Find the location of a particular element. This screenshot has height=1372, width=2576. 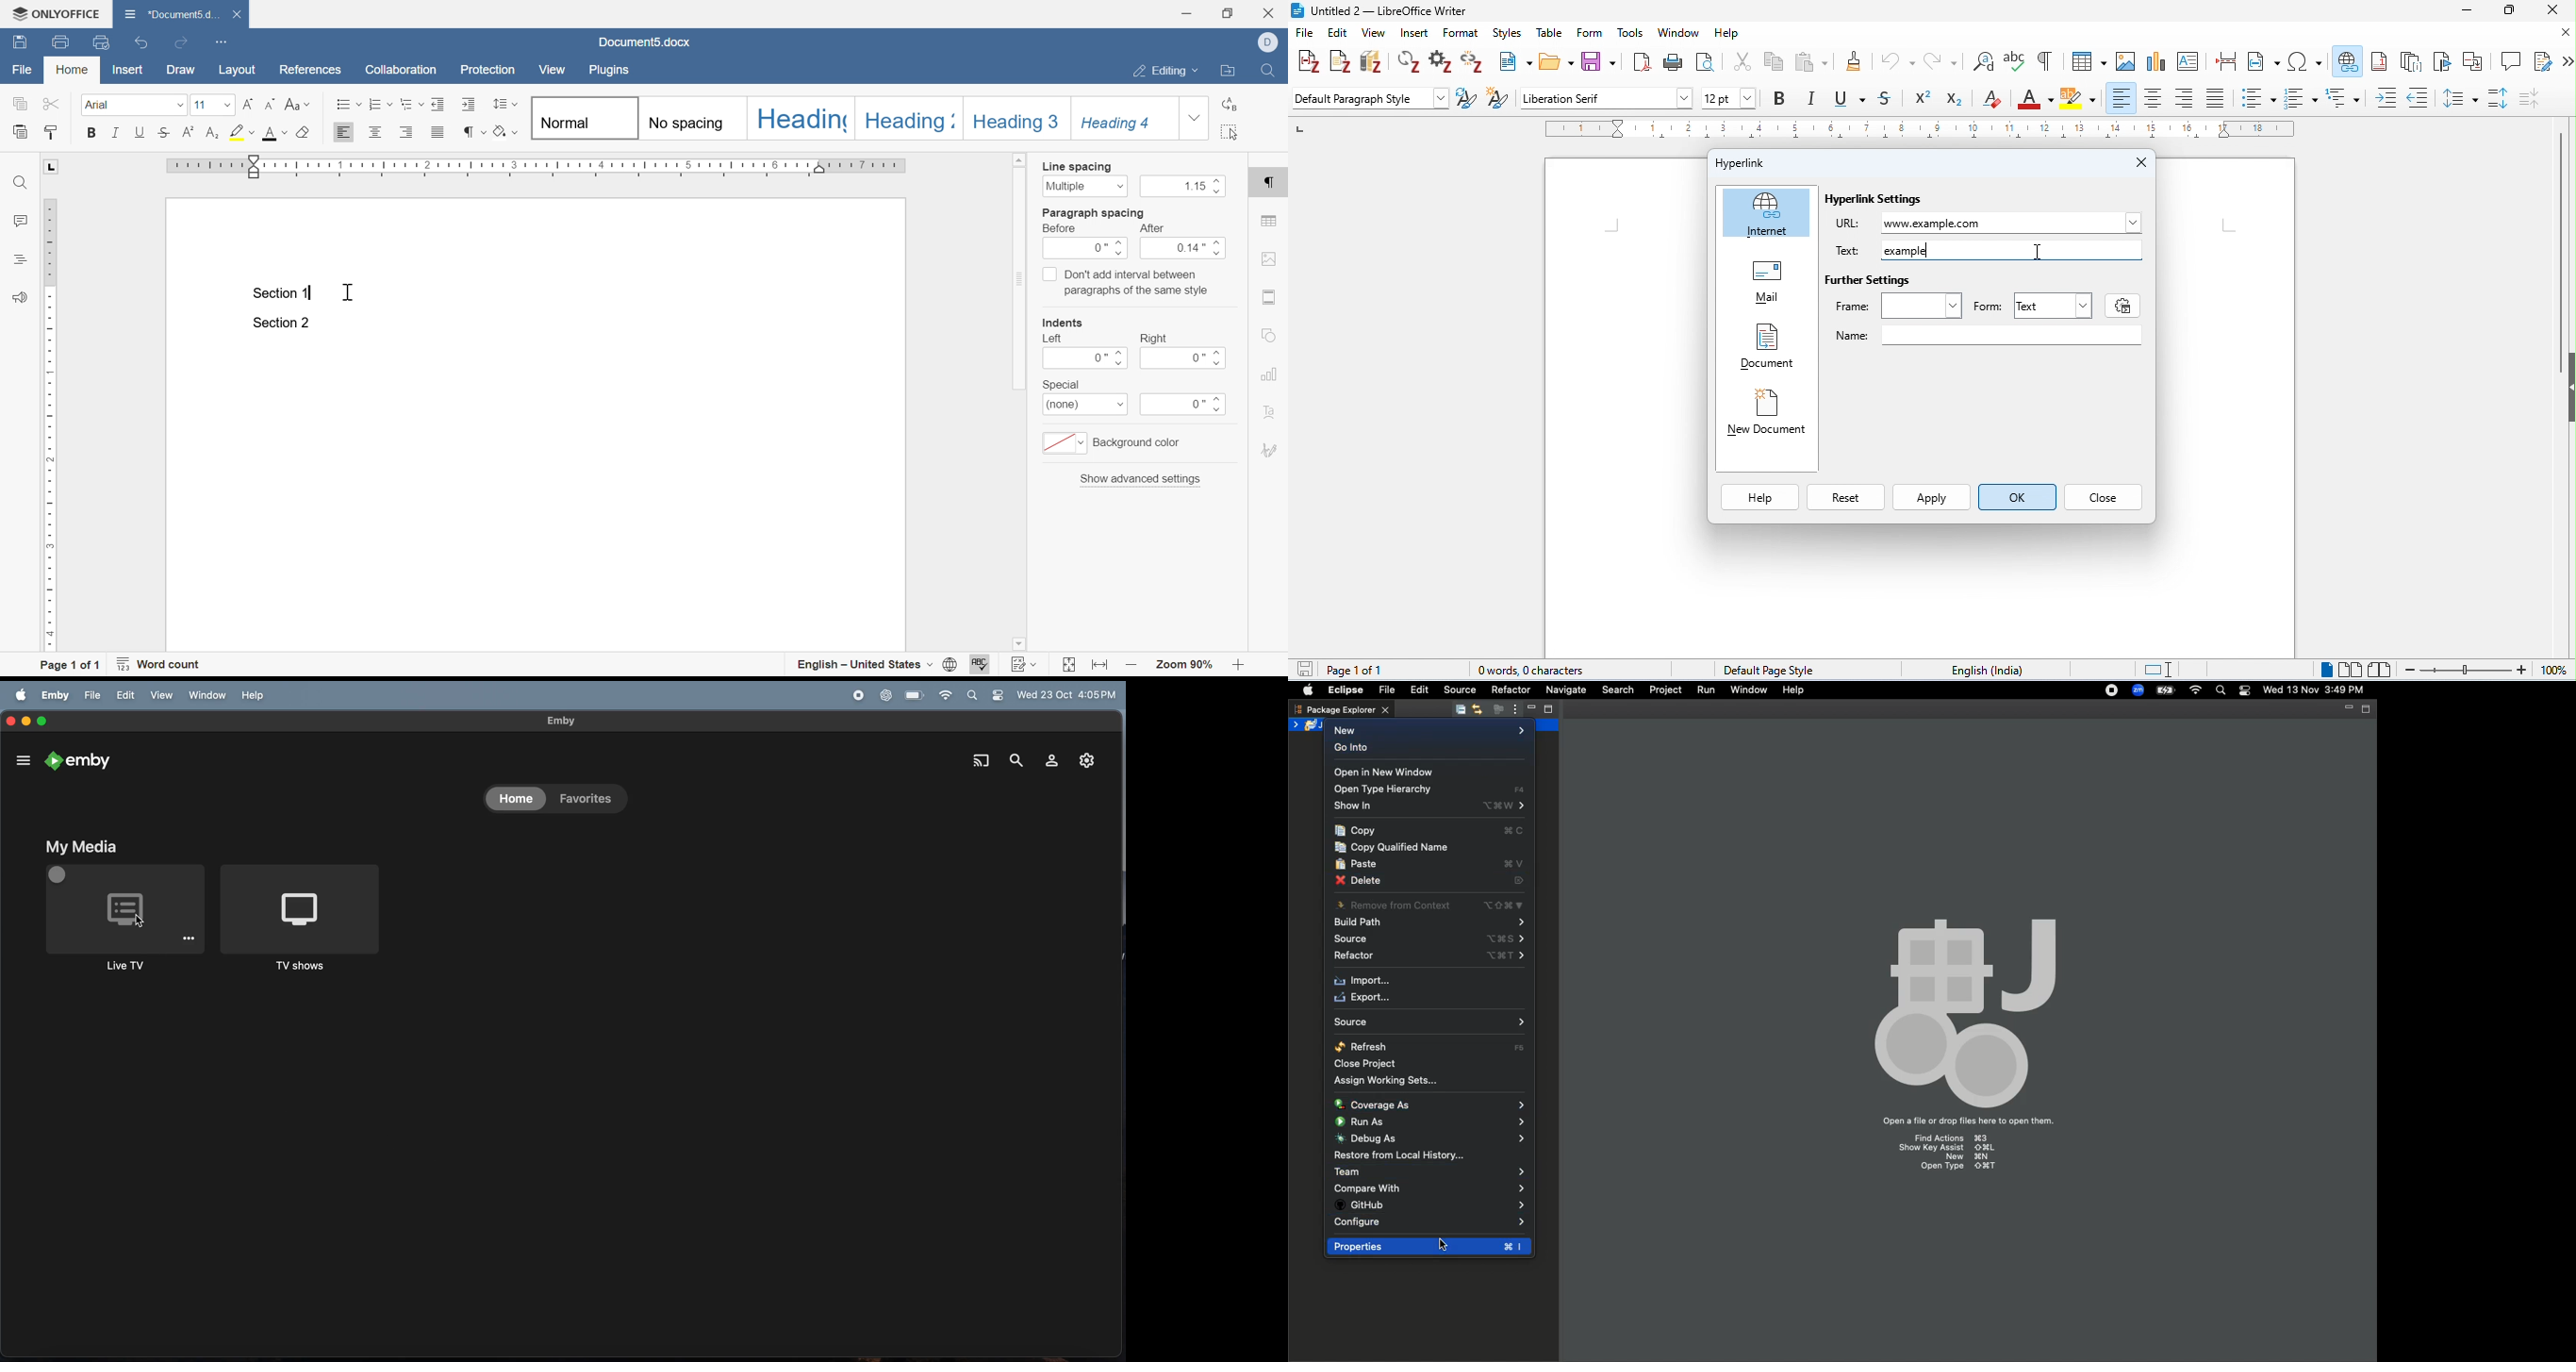

Text is located at coordinates (2039, 304).